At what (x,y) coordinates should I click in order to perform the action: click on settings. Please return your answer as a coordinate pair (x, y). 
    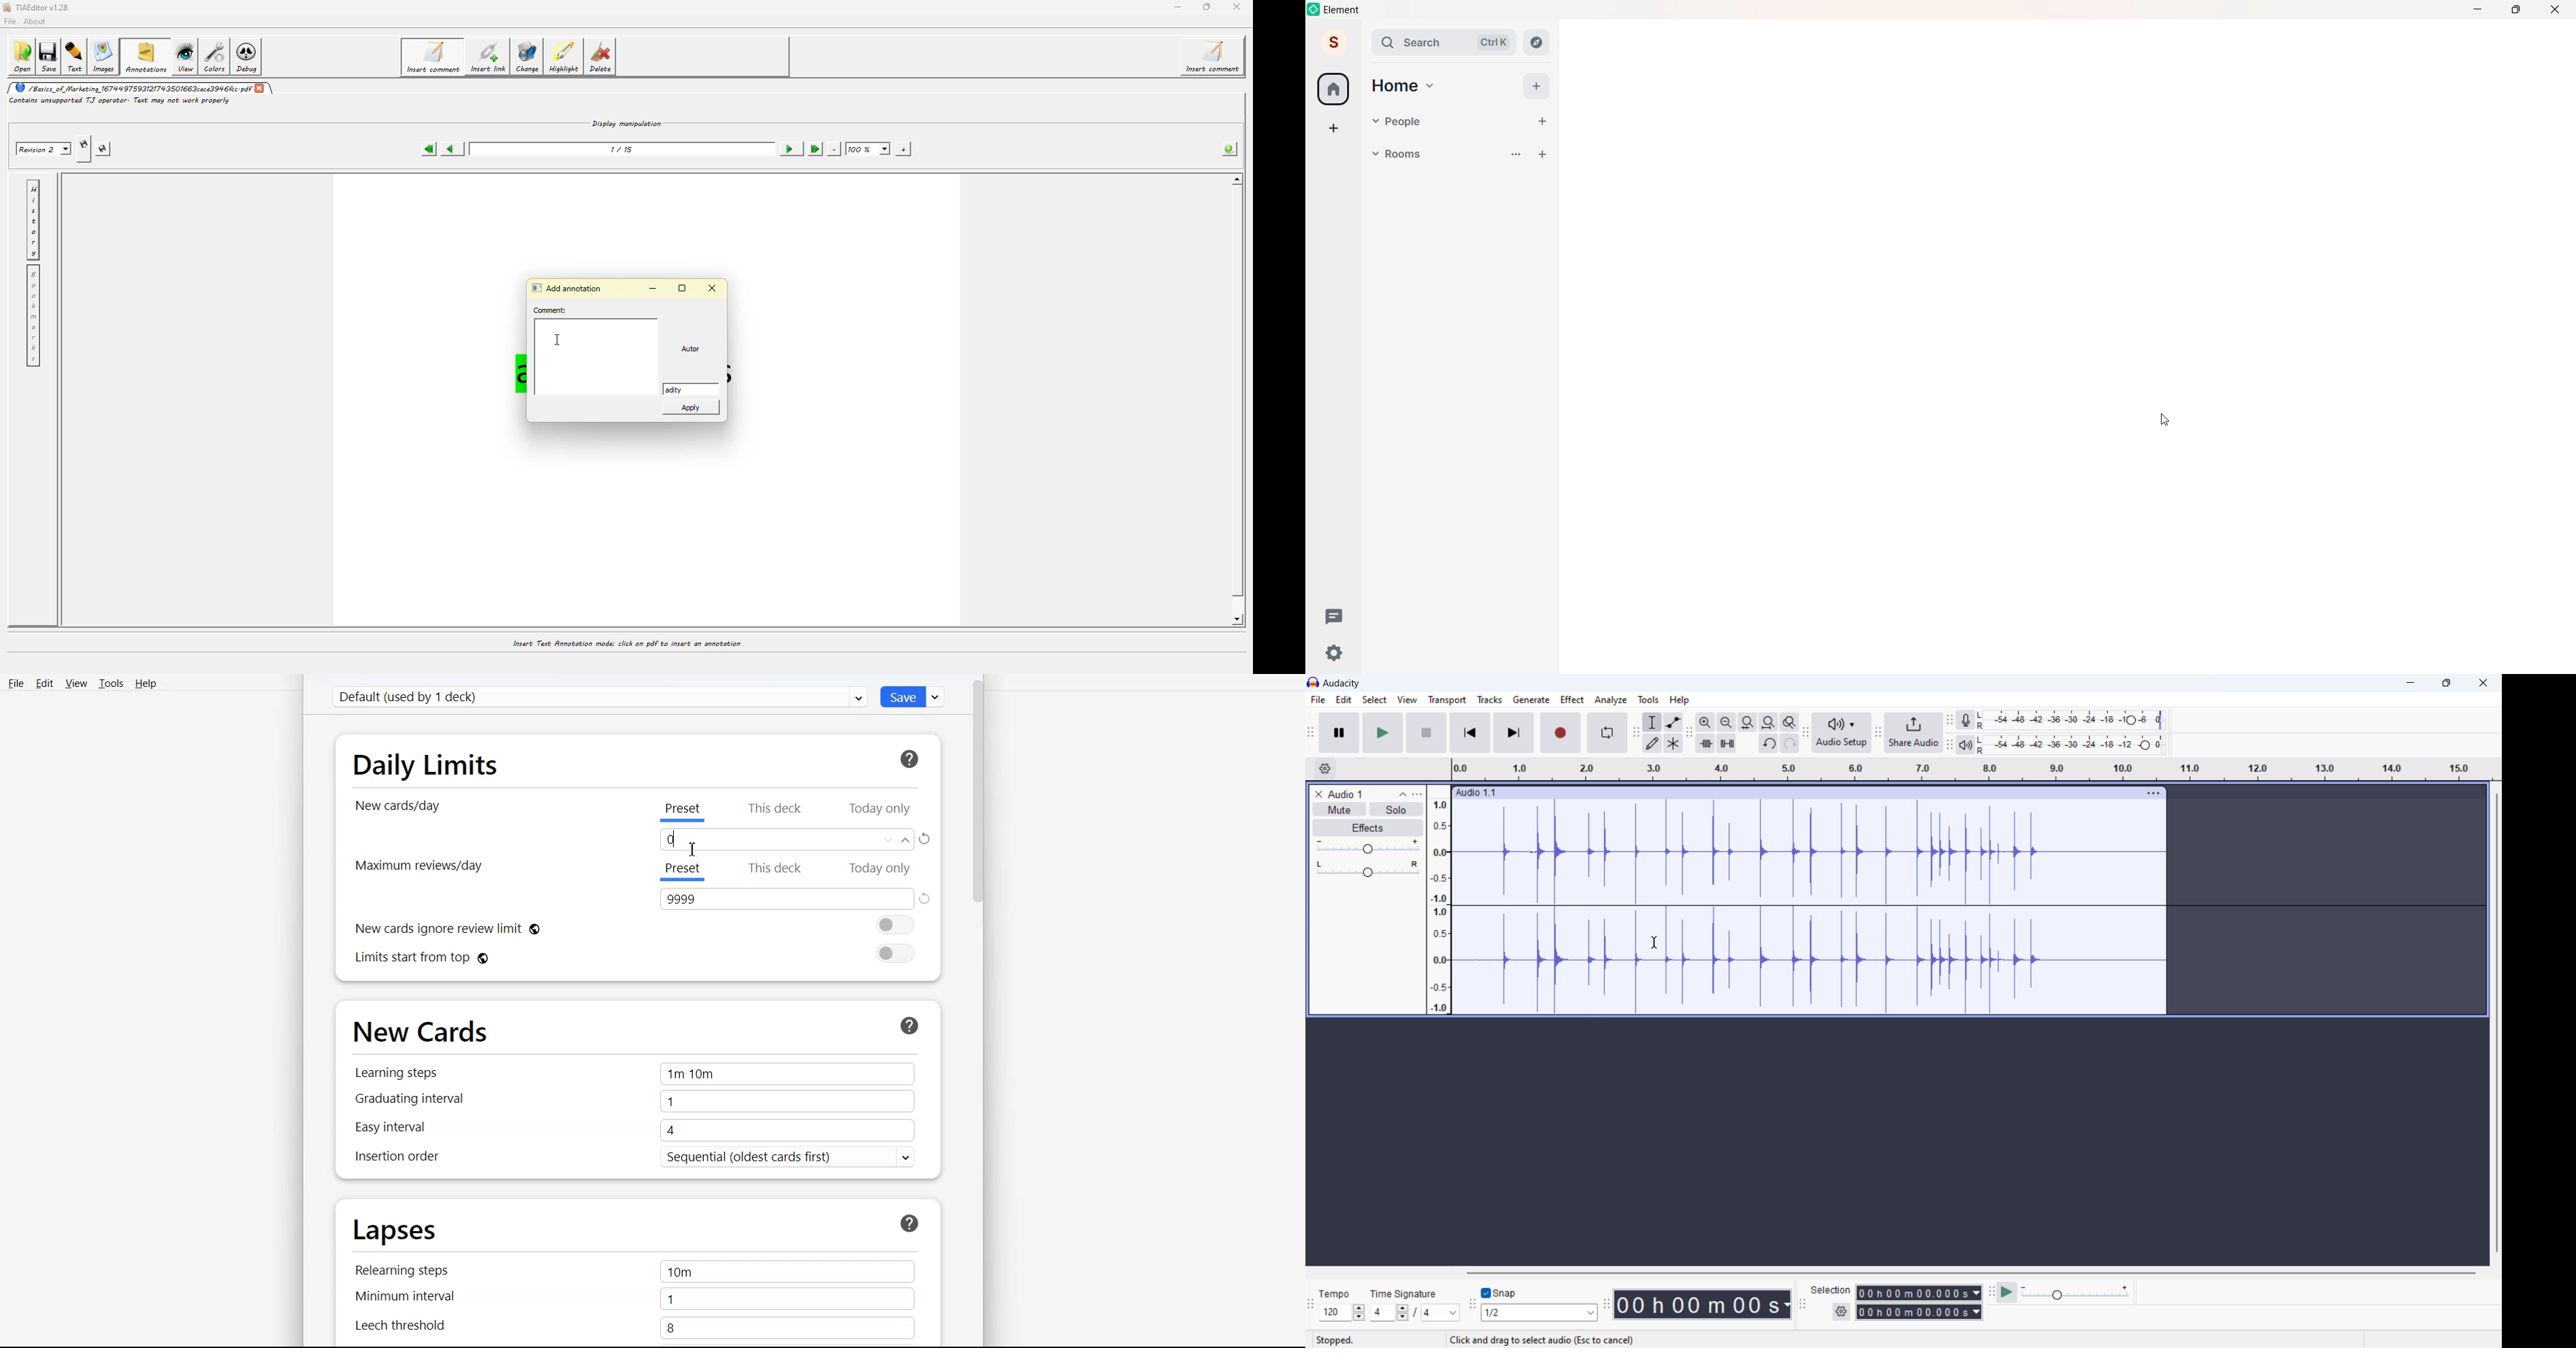
    Looking at the image, I should click on (1842, 1311).